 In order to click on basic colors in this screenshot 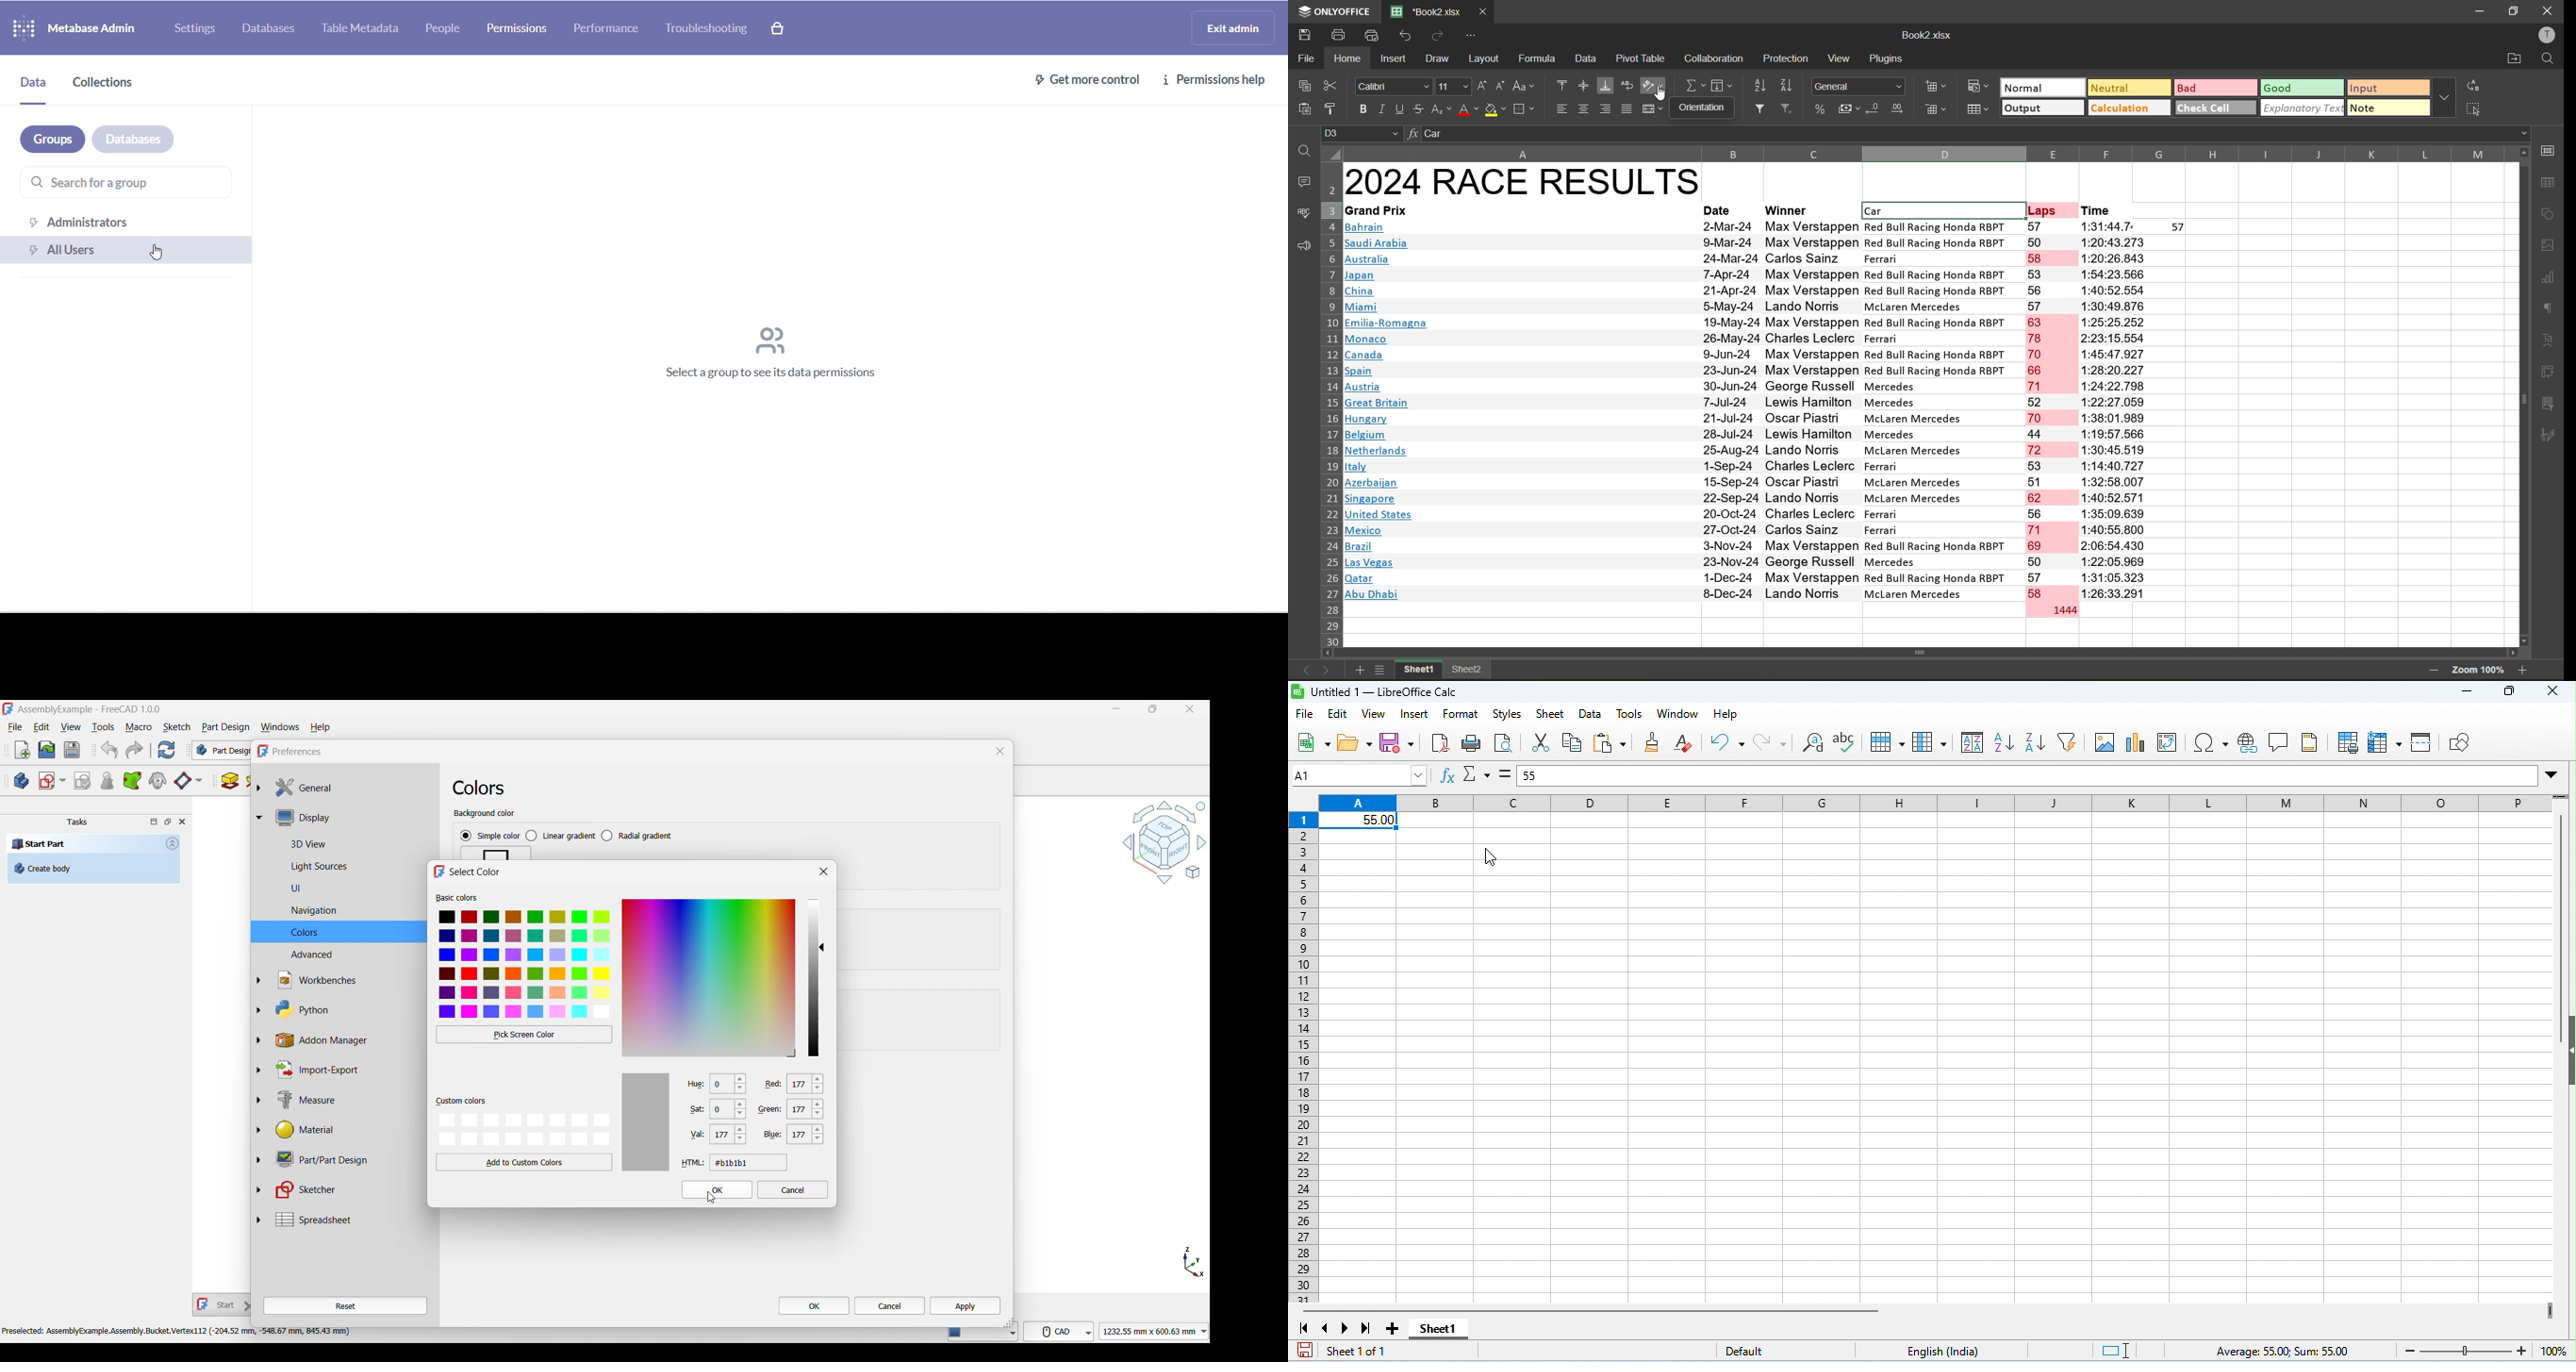, I will do `click(457, 897)`.